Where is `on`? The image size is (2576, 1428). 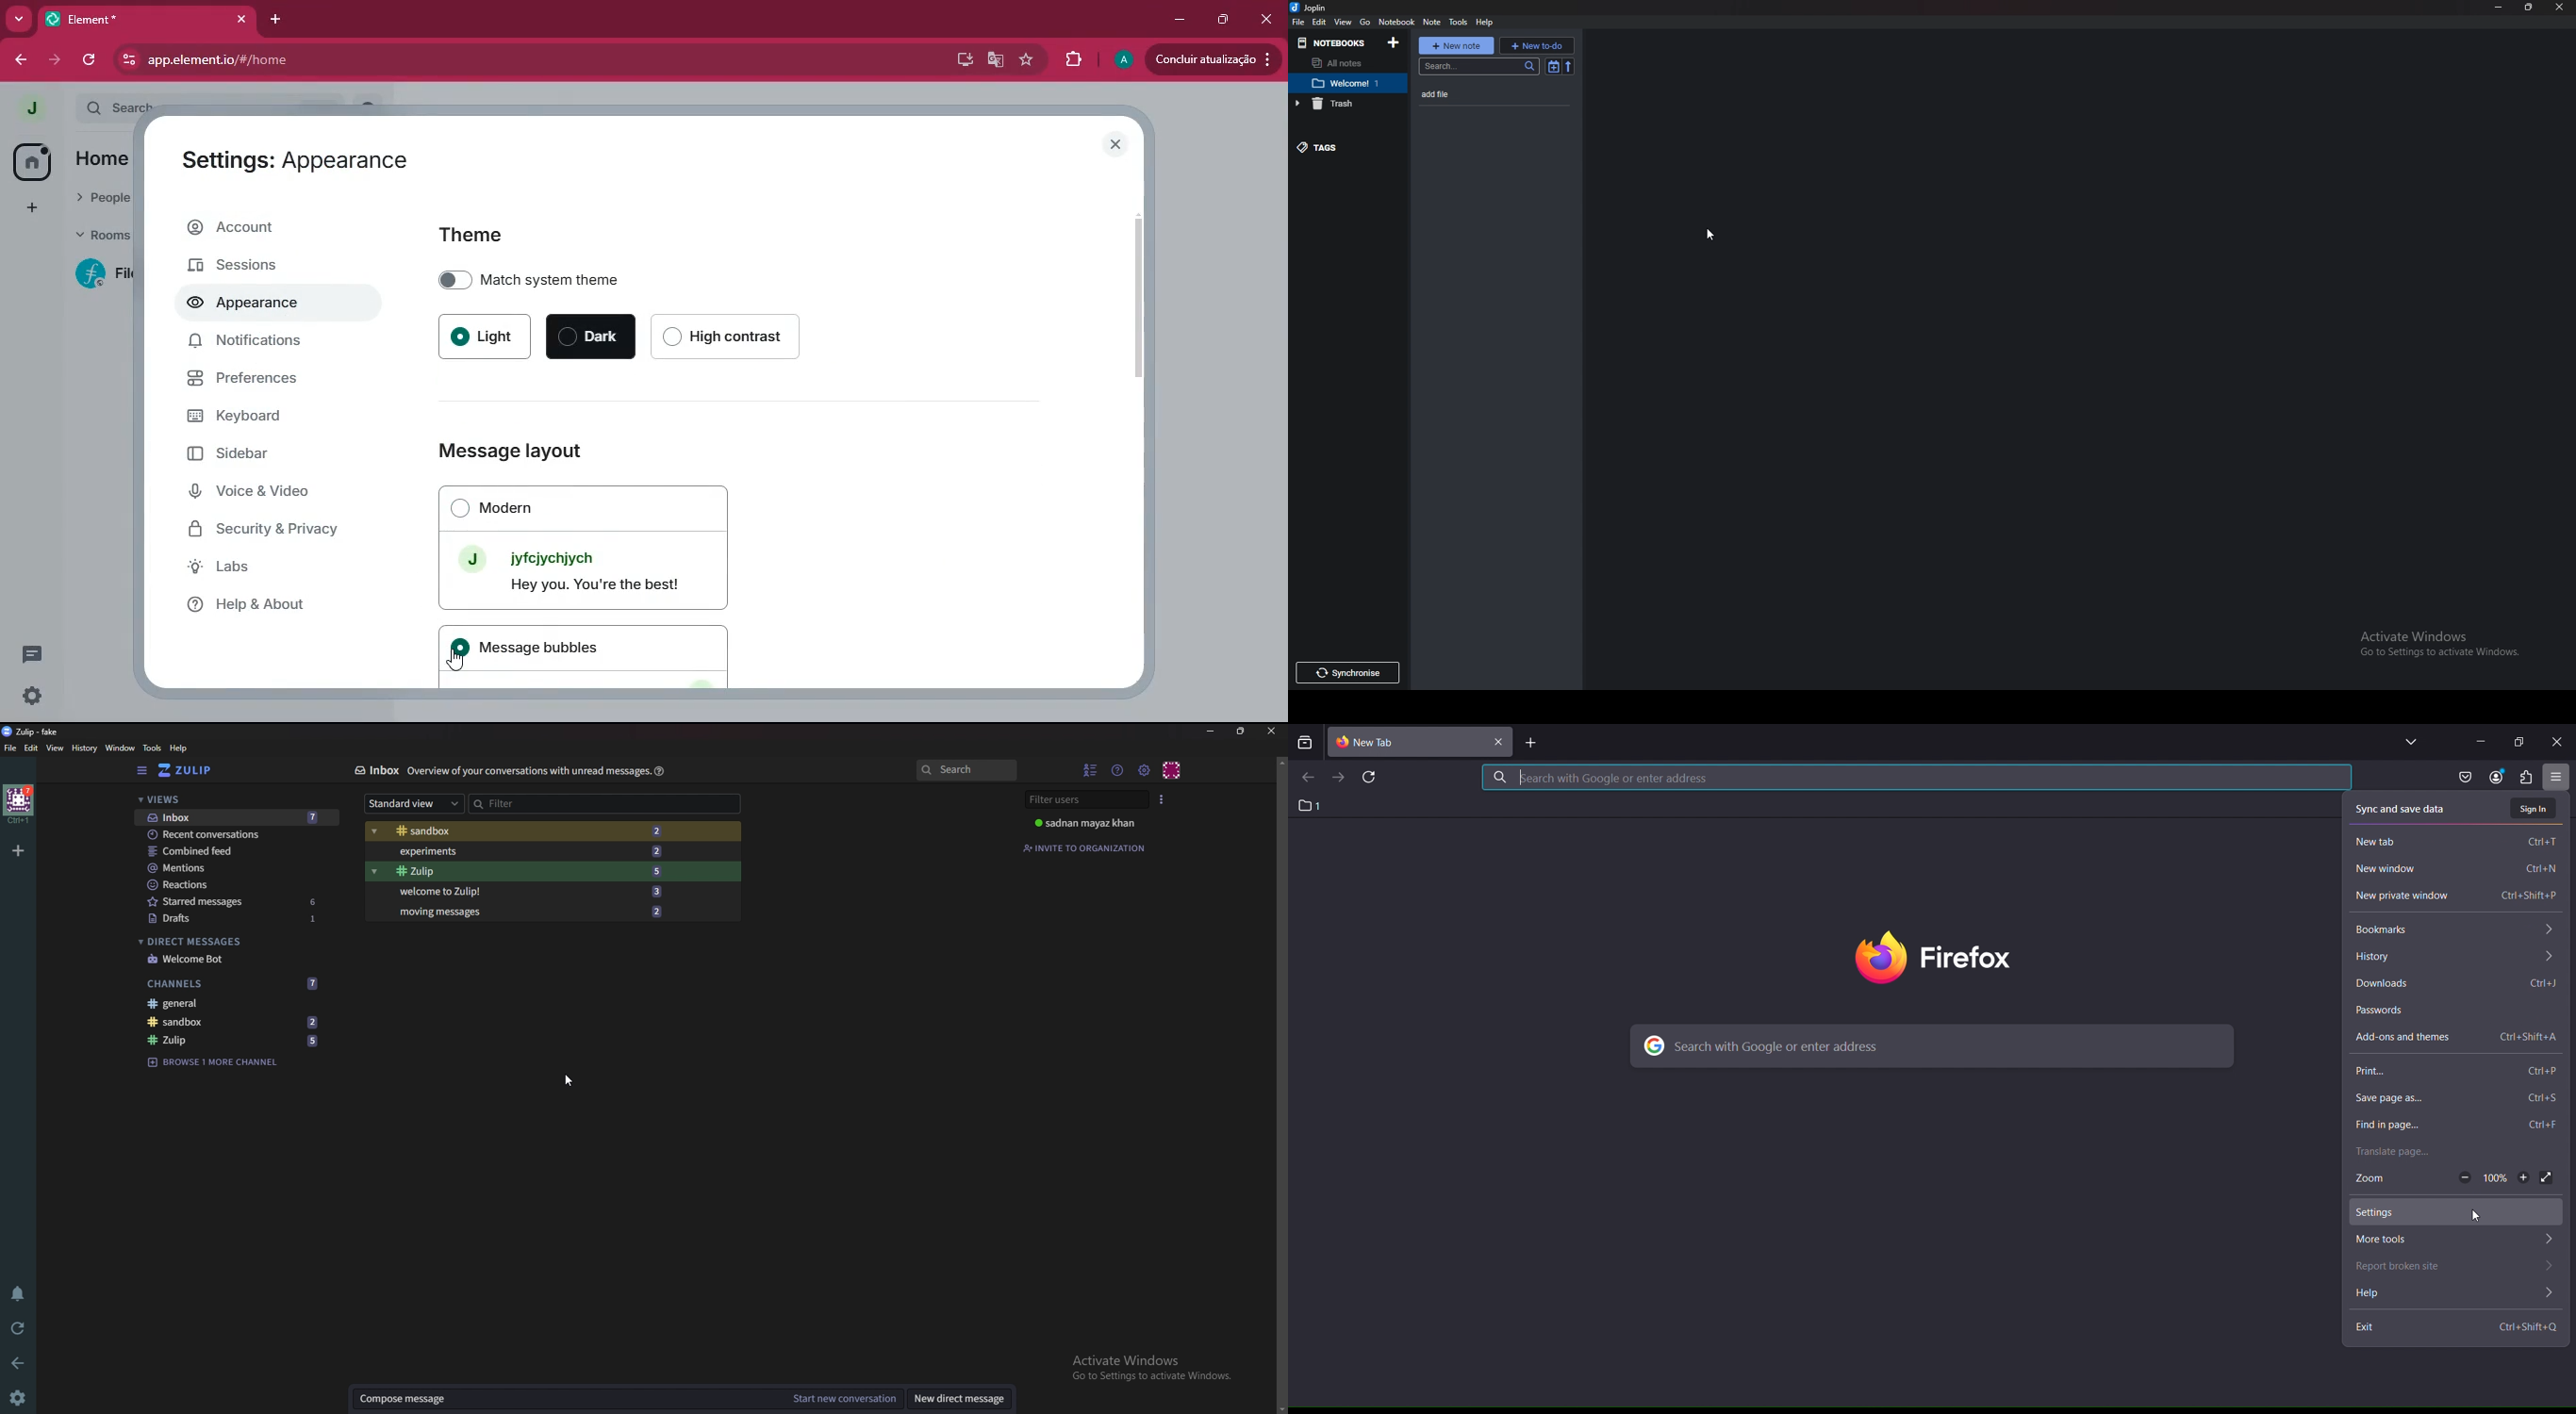
on is located at coordinates (460, 650).